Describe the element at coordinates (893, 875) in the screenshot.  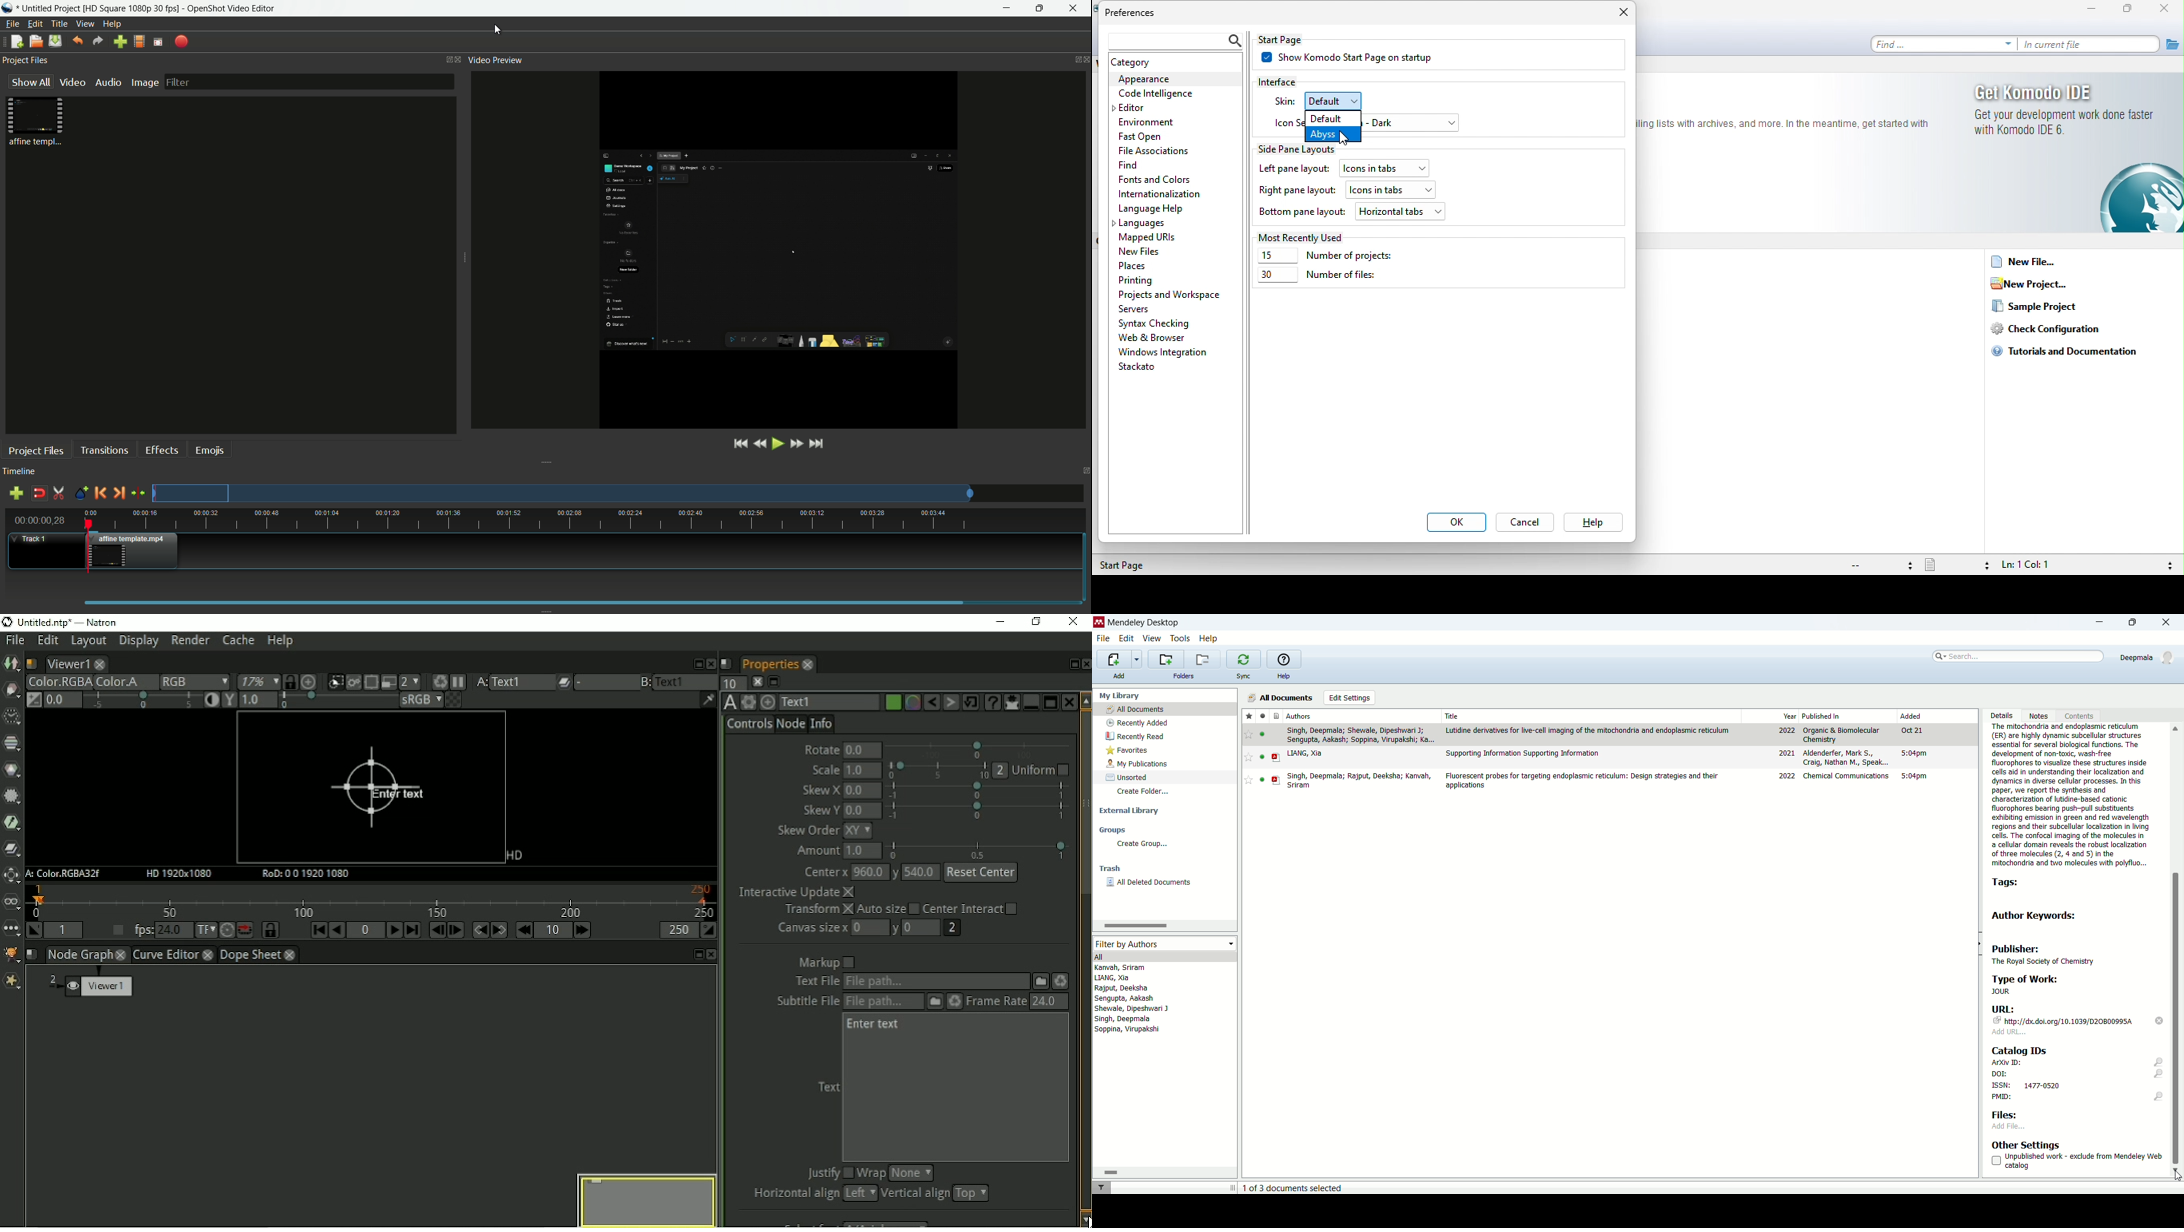
I see `y` at that location.